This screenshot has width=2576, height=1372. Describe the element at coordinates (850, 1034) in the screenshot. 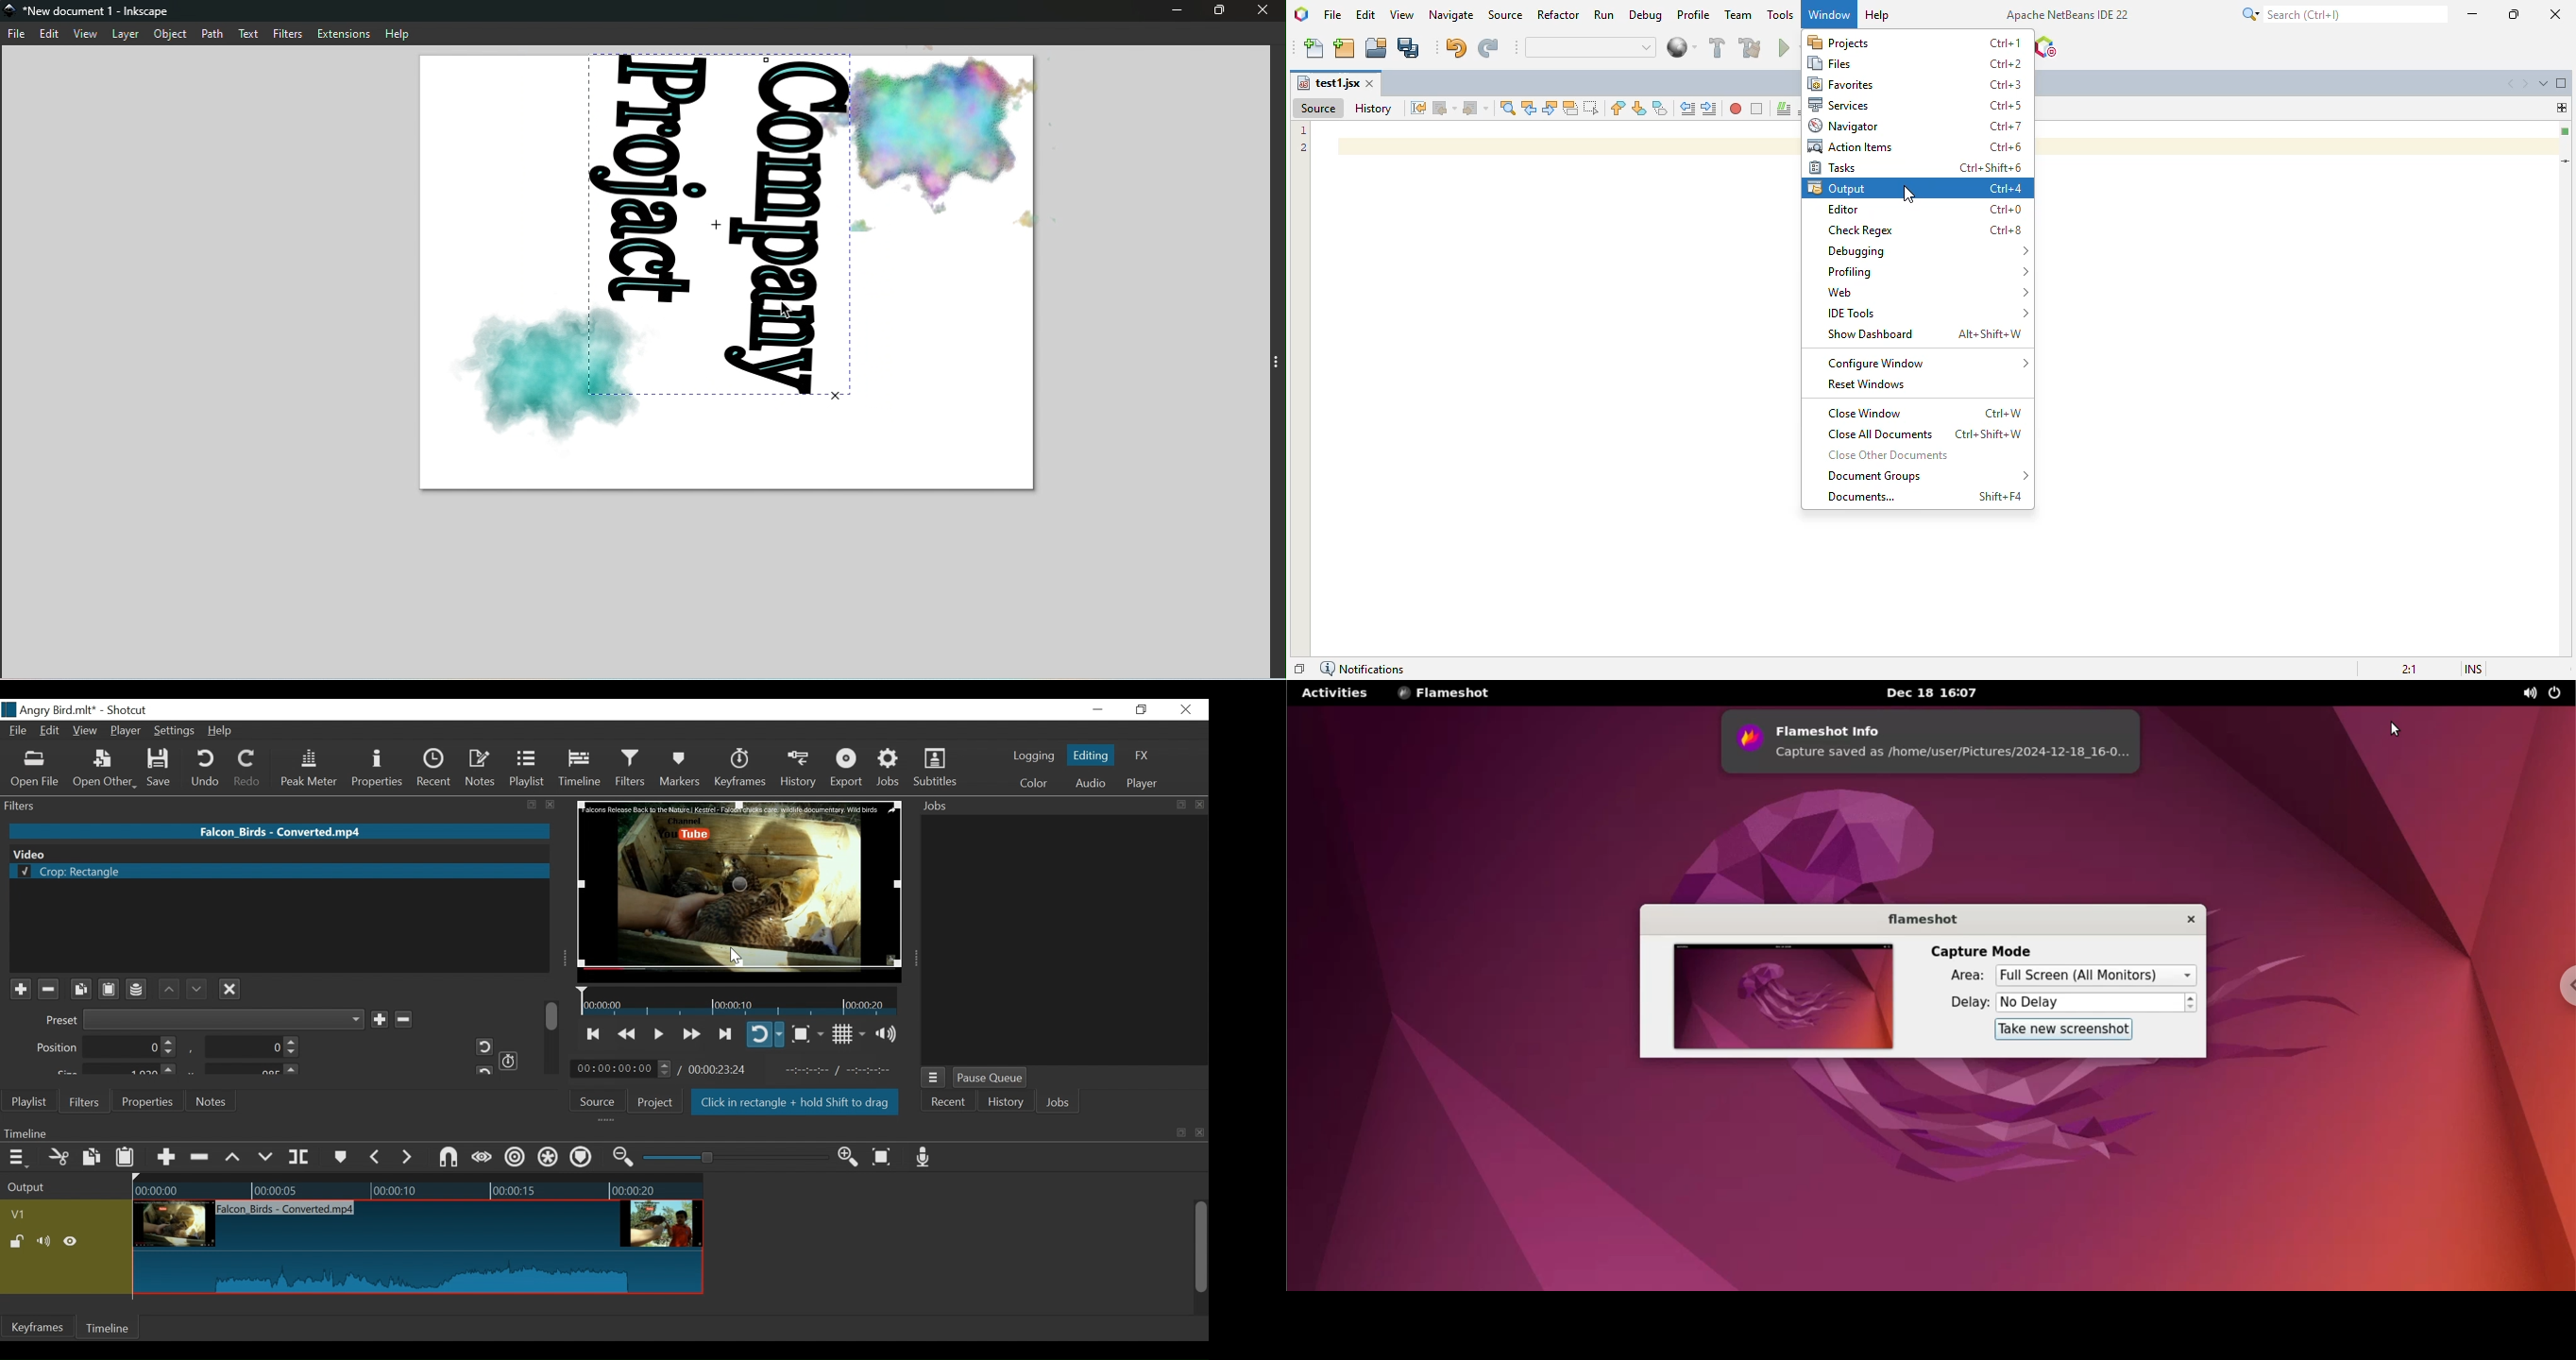

I see `Toggle display grid on player` at that location.